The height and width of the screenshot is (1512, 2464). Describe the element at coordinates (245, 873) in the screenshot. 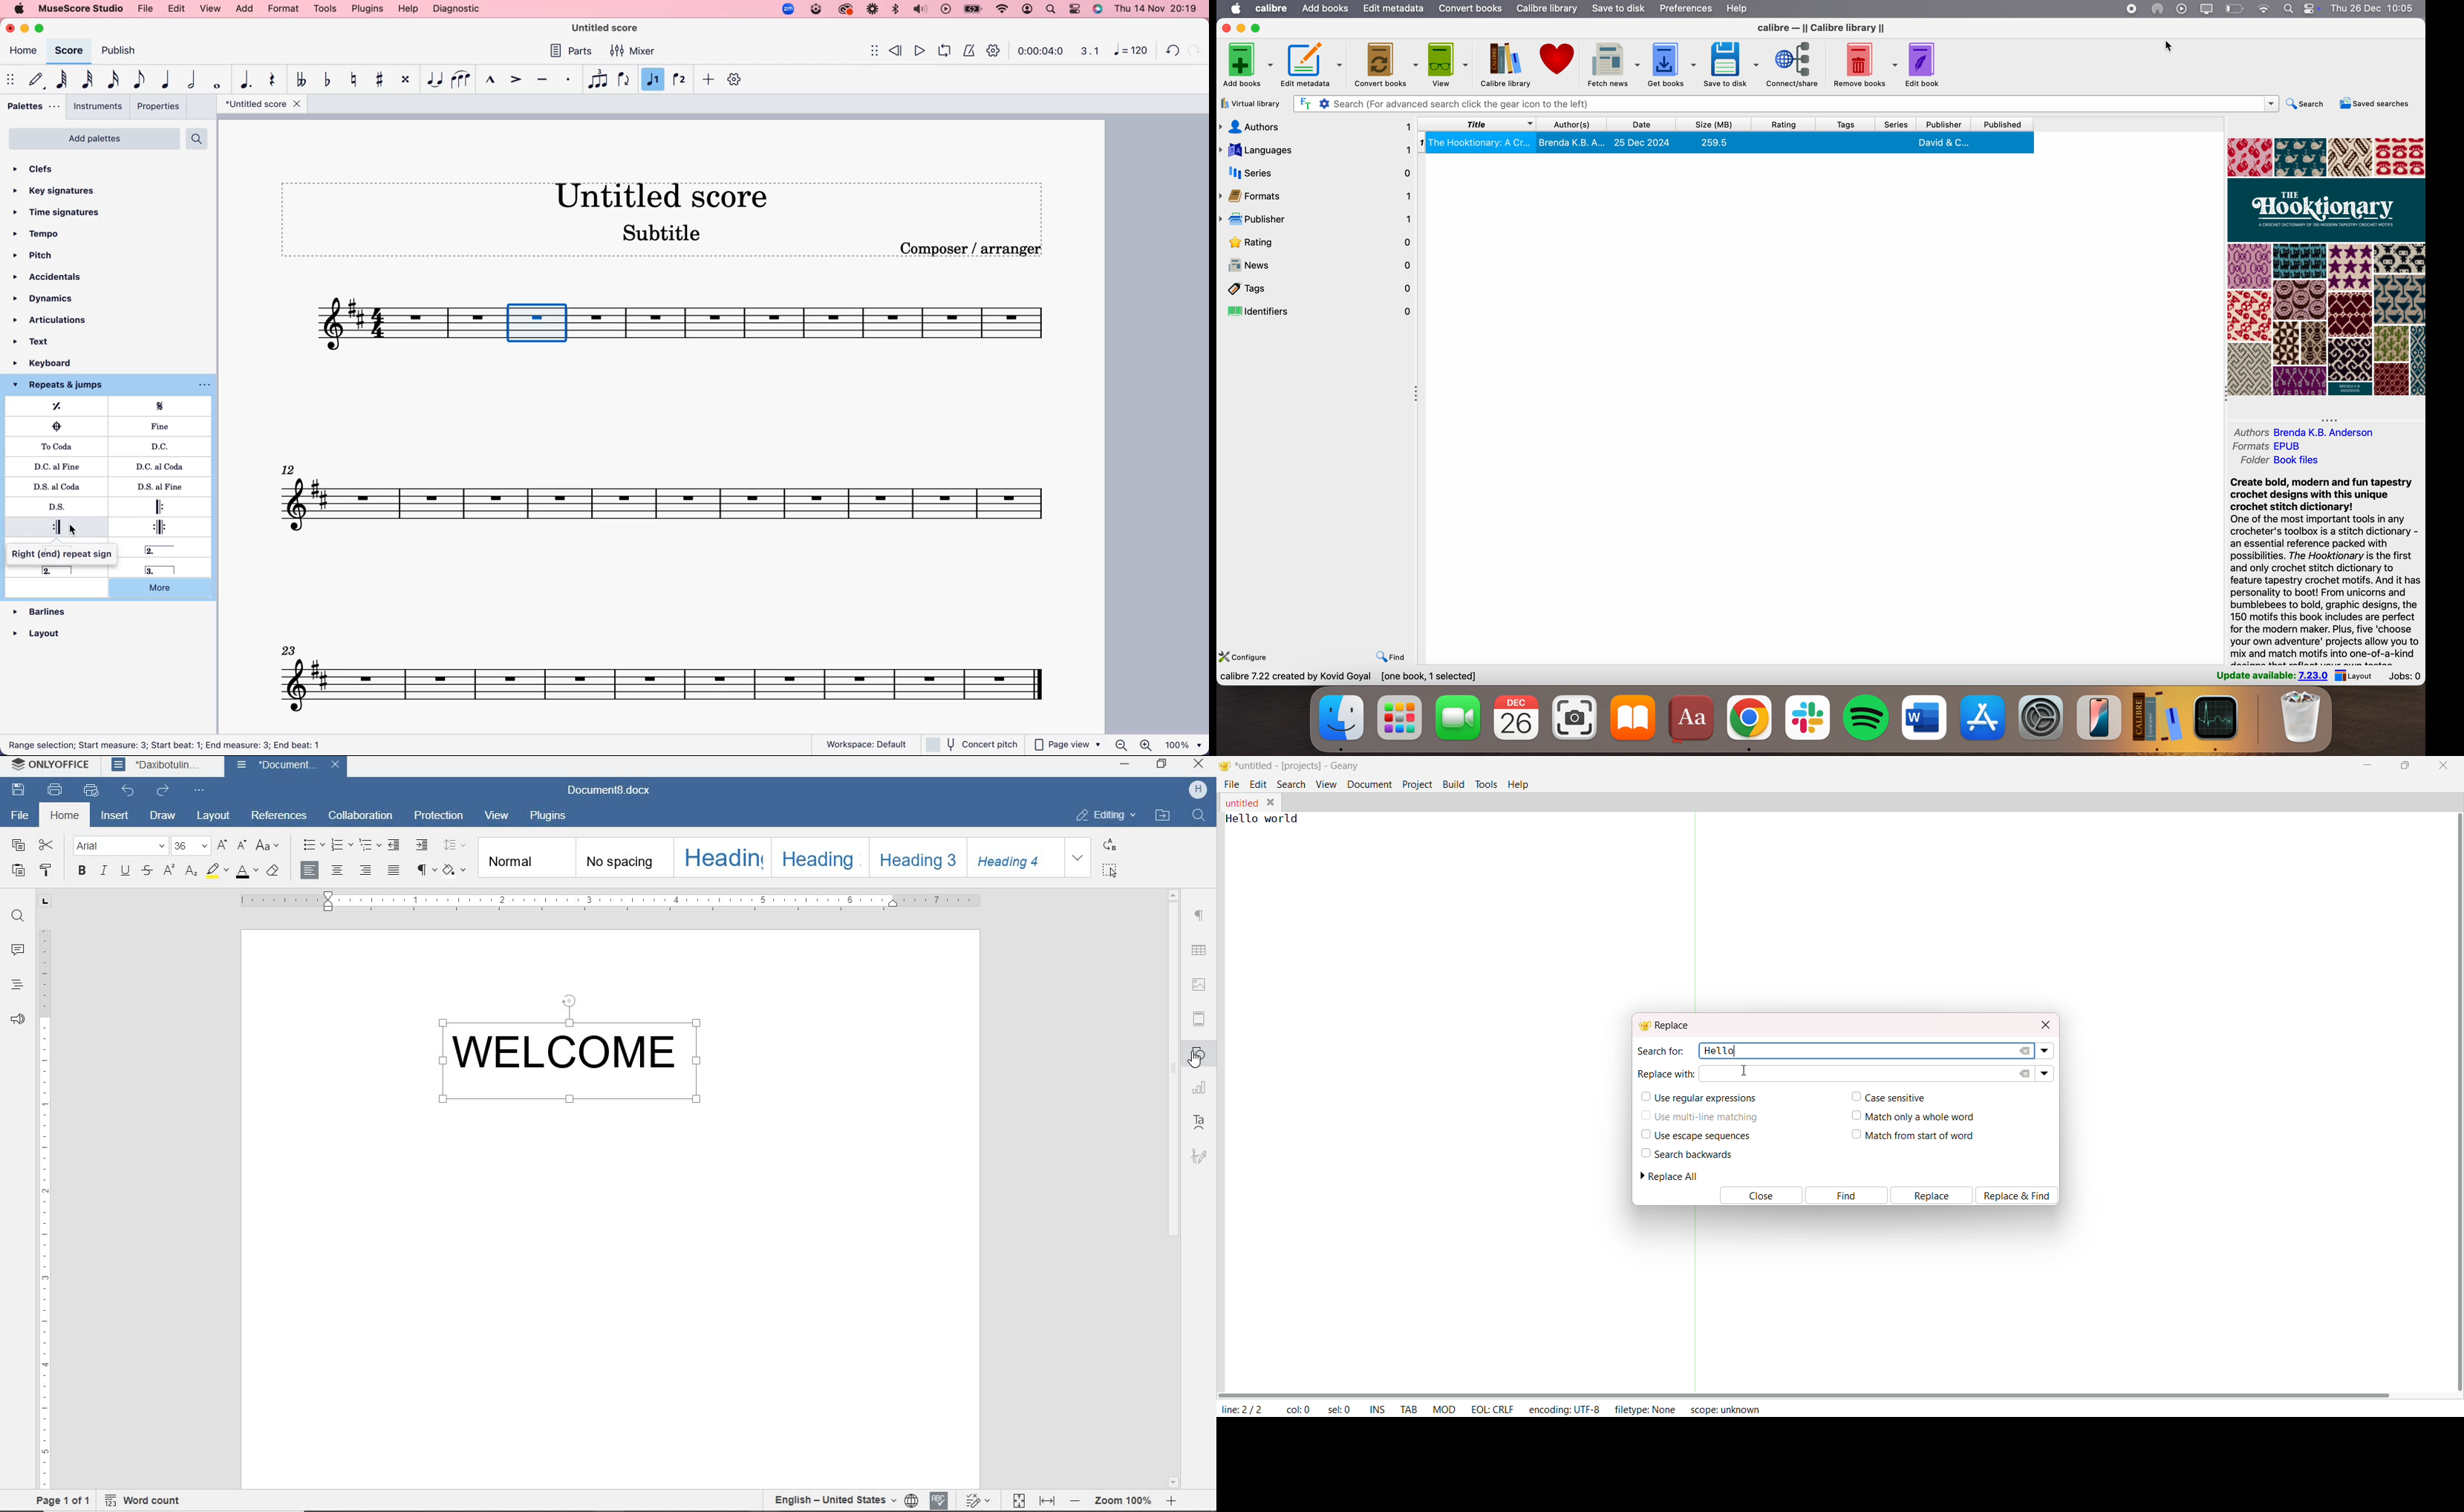

I see `FONT COLOR` at that location.